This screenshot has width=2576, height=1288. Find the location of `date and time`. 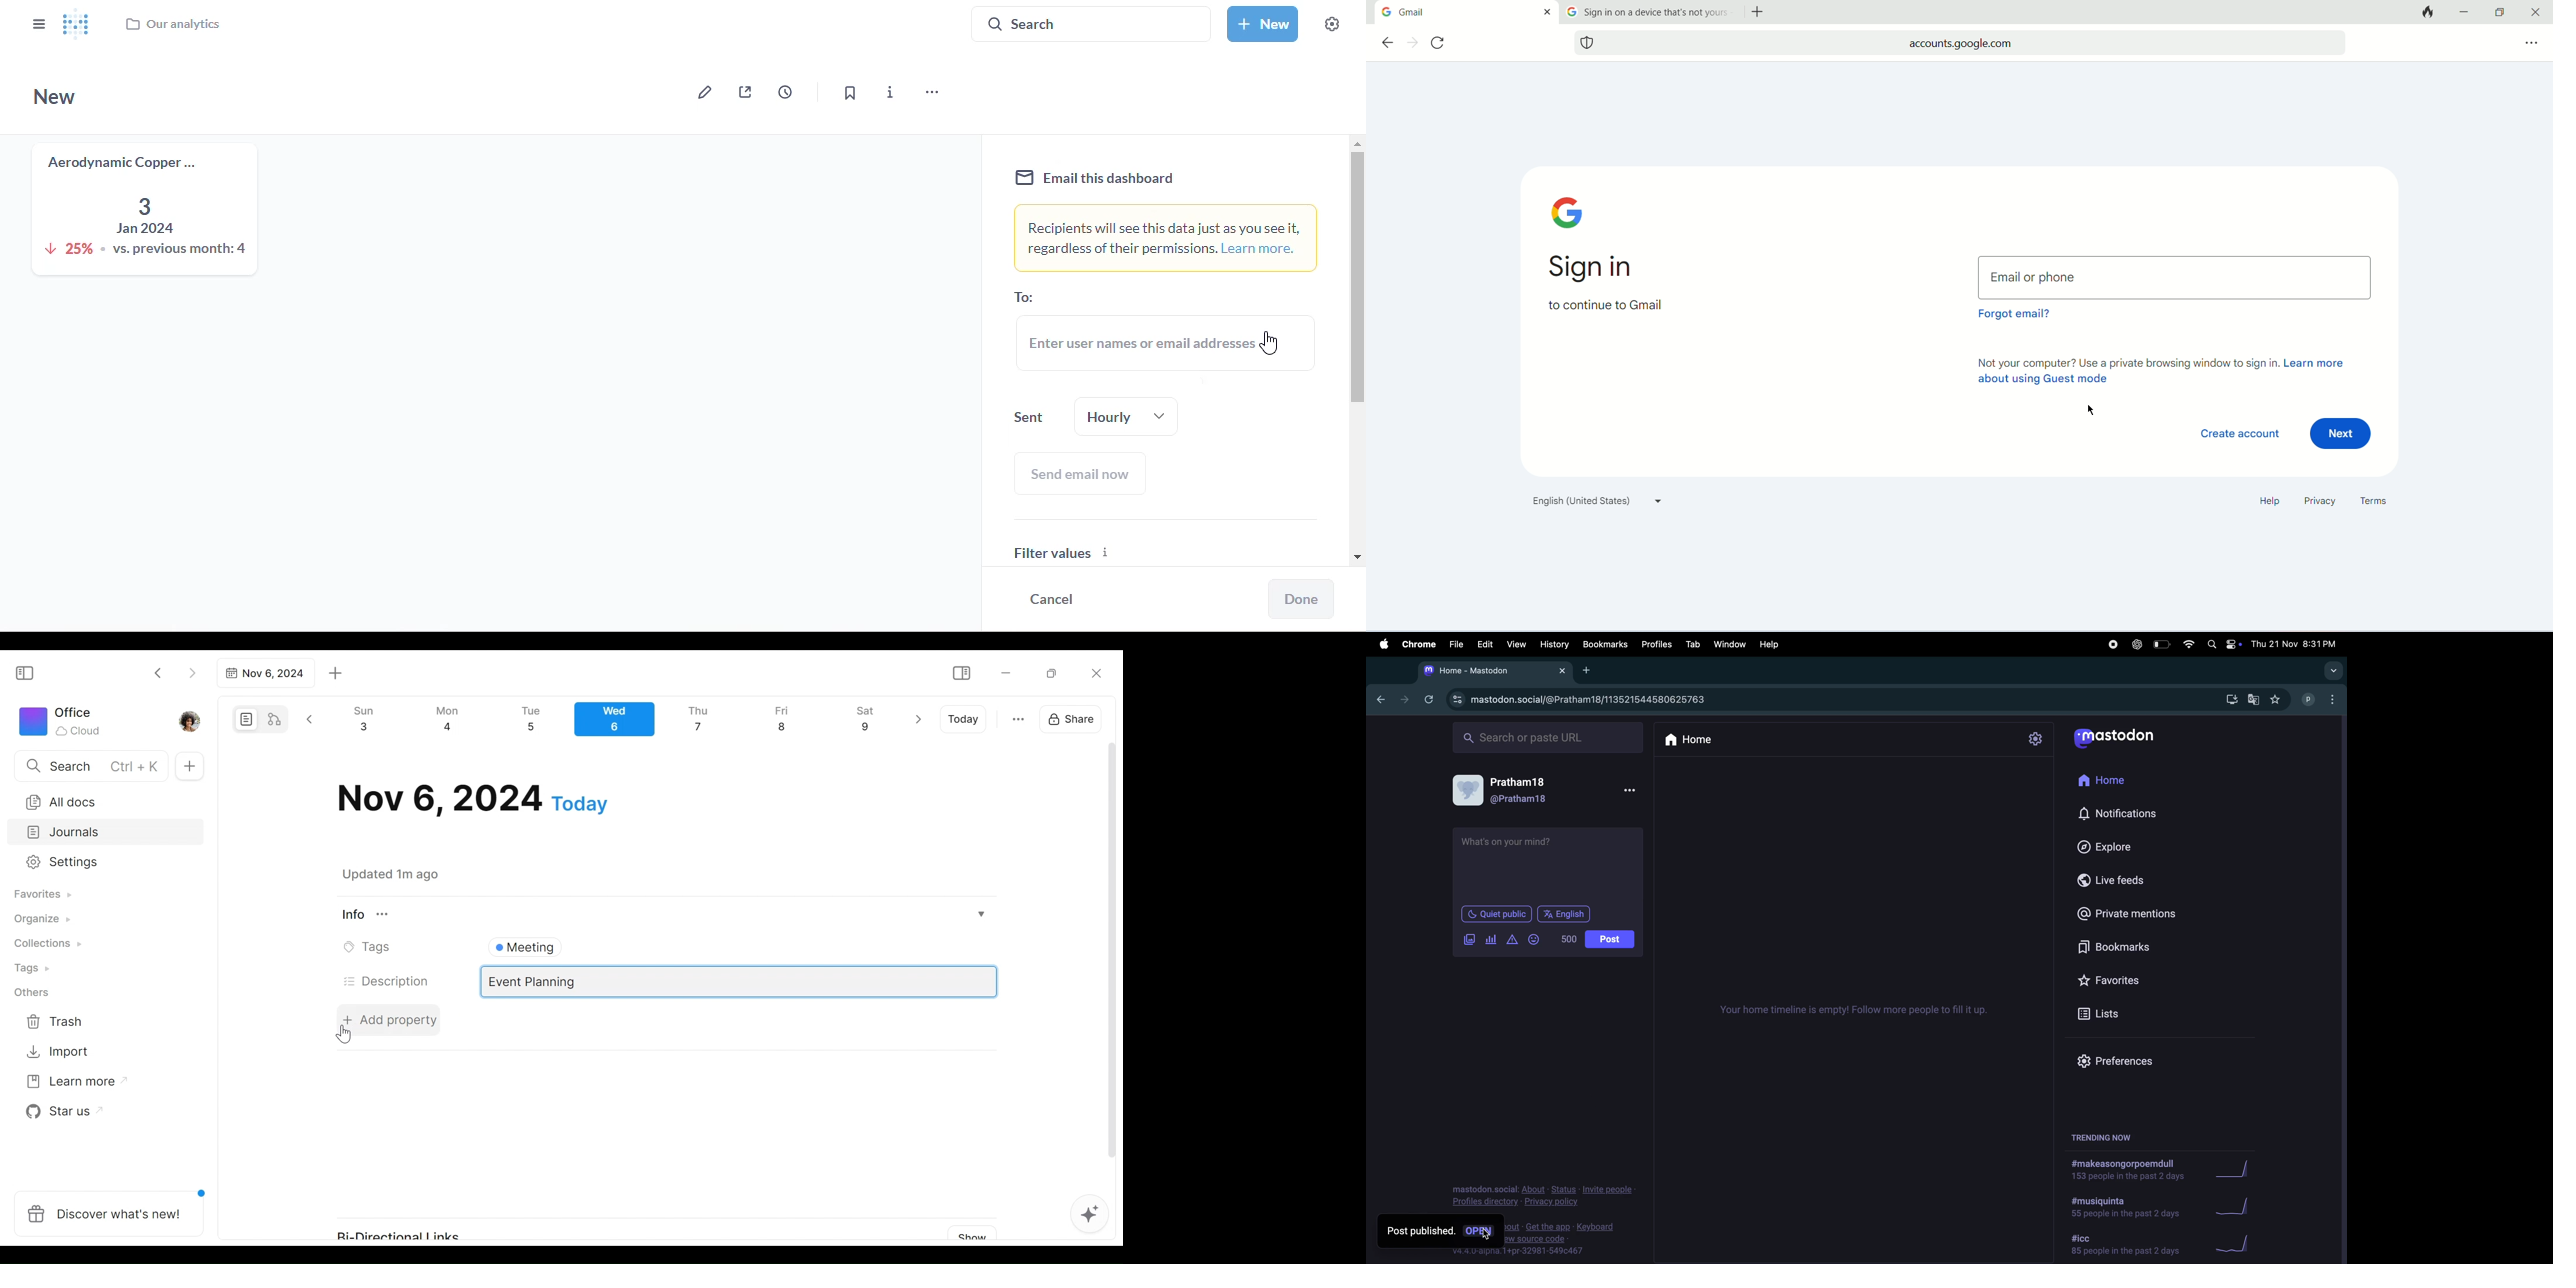

date and time is located at coordinates (2296, 644).